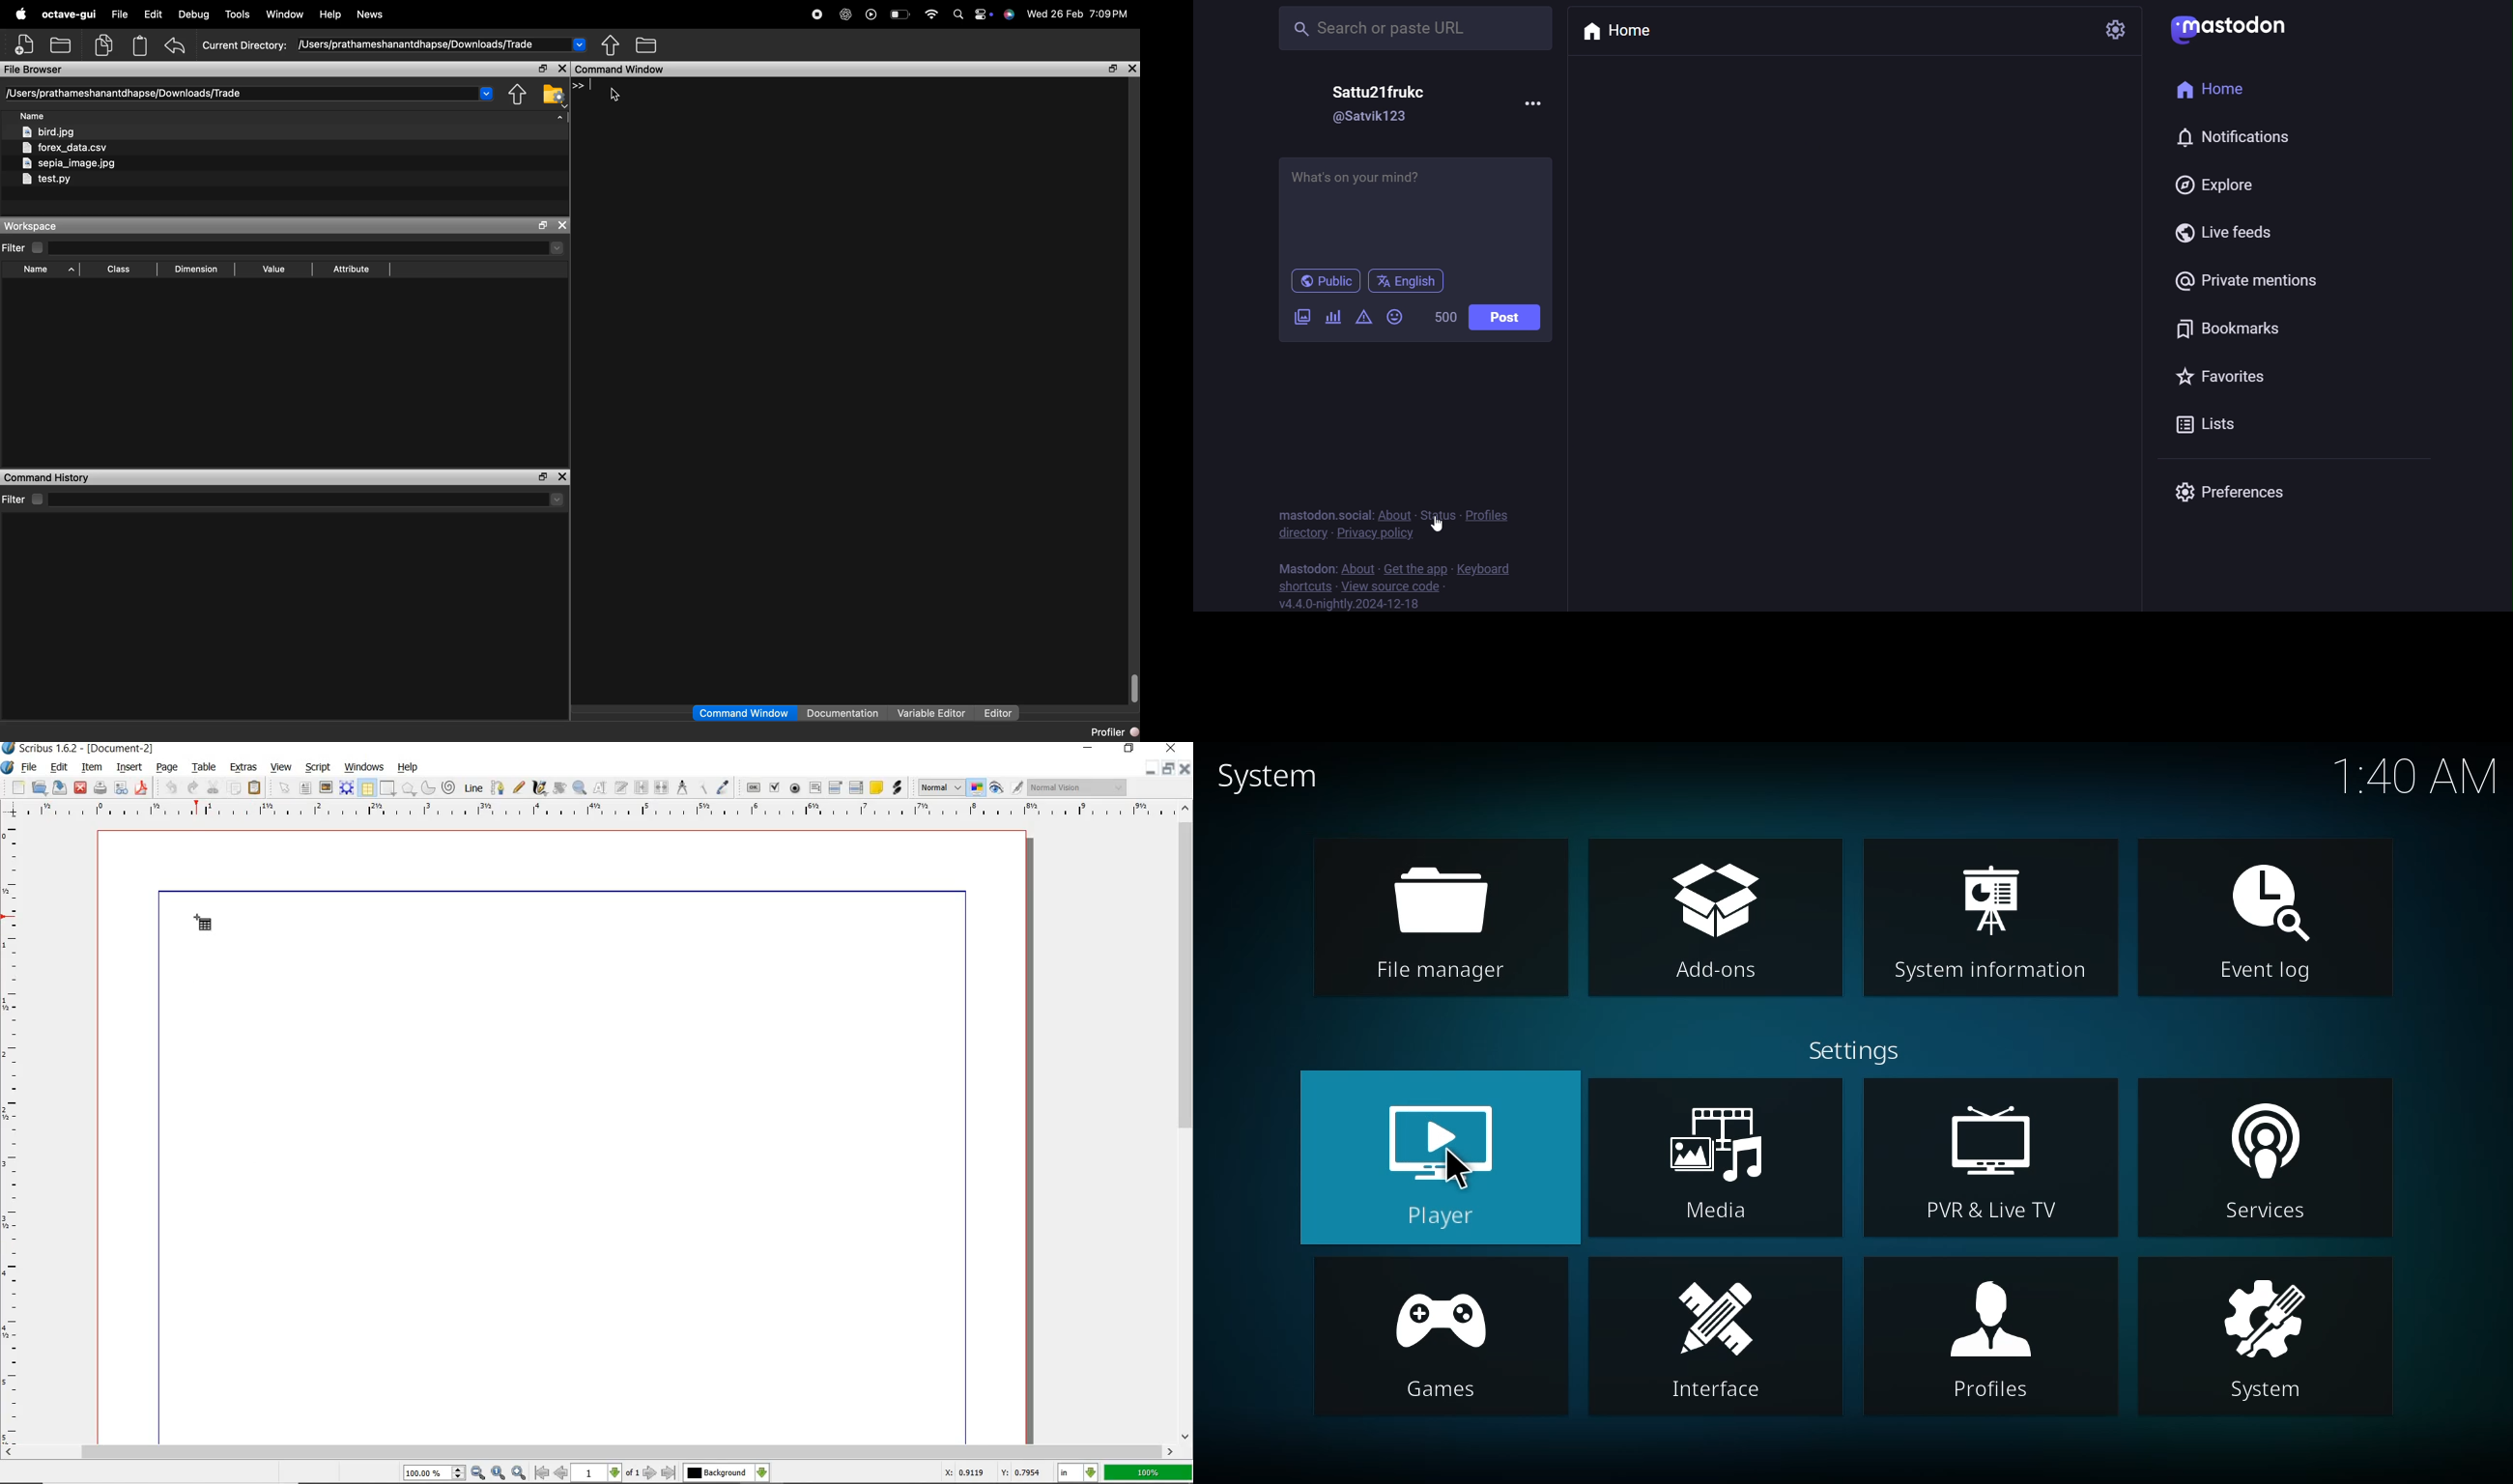  Describe the element at coordinates (500, 1474) in the screenshot. I see `zoom to` at that location.